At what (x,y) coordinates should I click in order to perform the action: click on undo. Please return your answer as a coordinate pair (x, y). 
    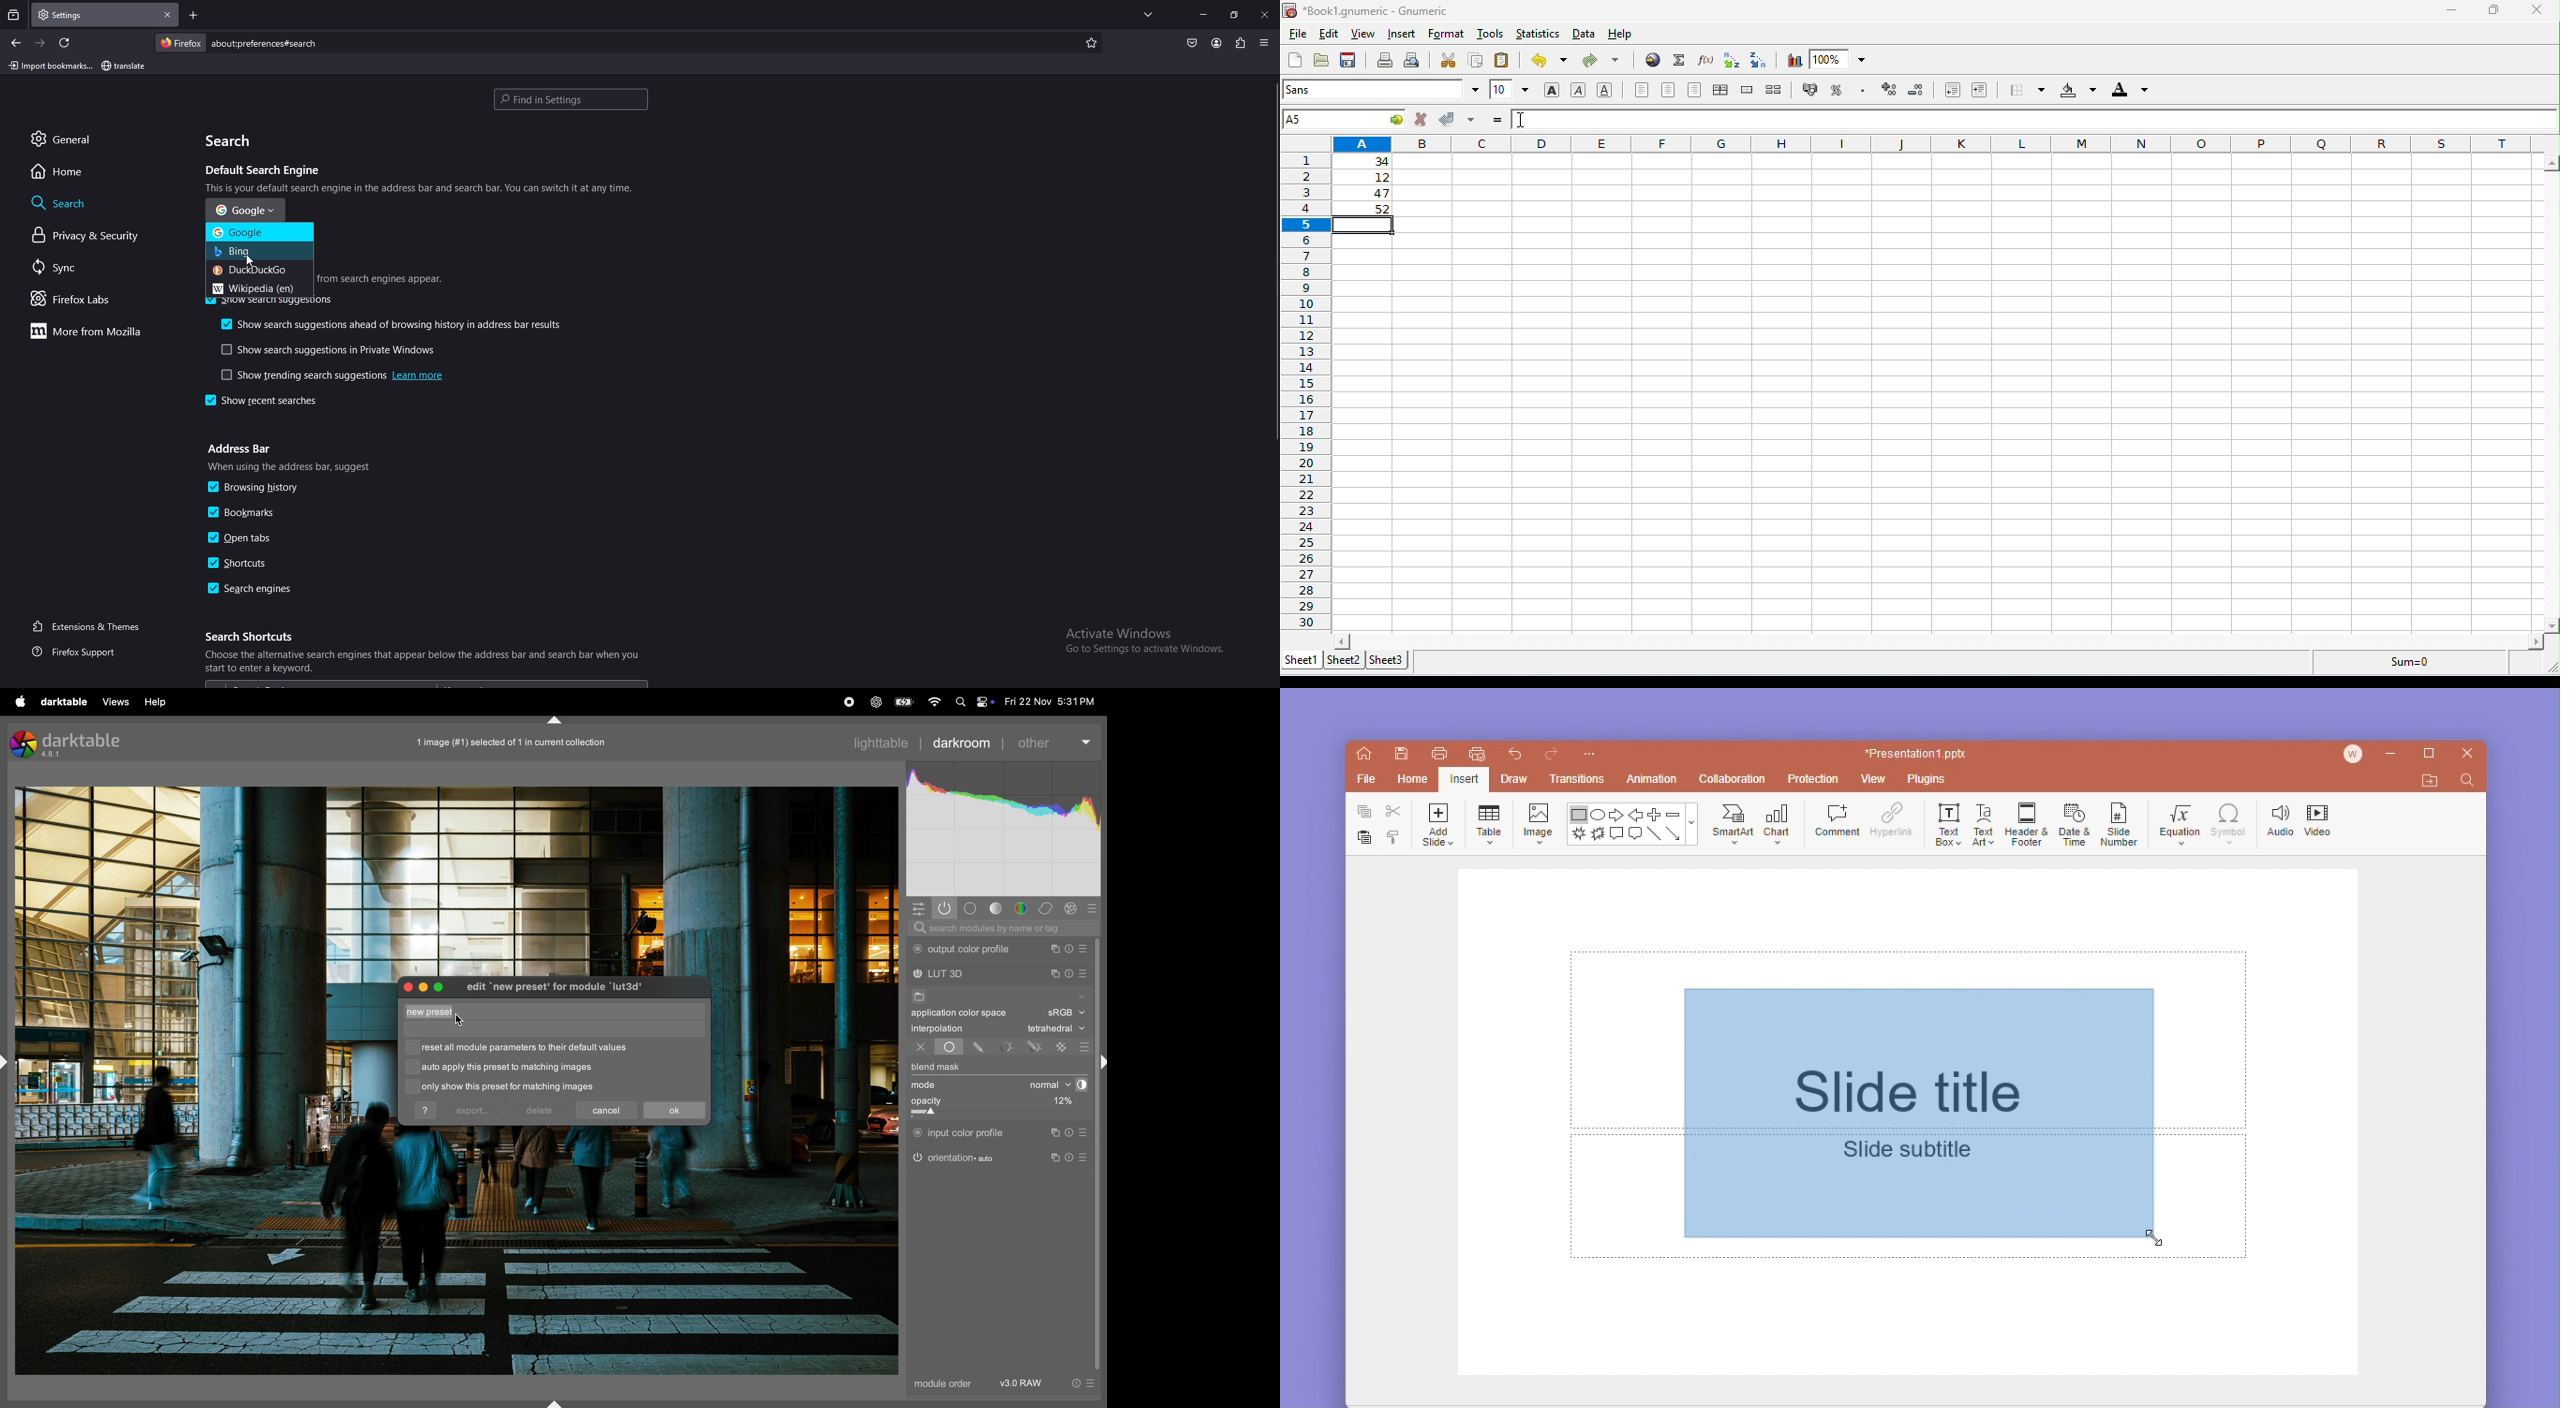
    Looking at the image, I should click on (1549, 60).